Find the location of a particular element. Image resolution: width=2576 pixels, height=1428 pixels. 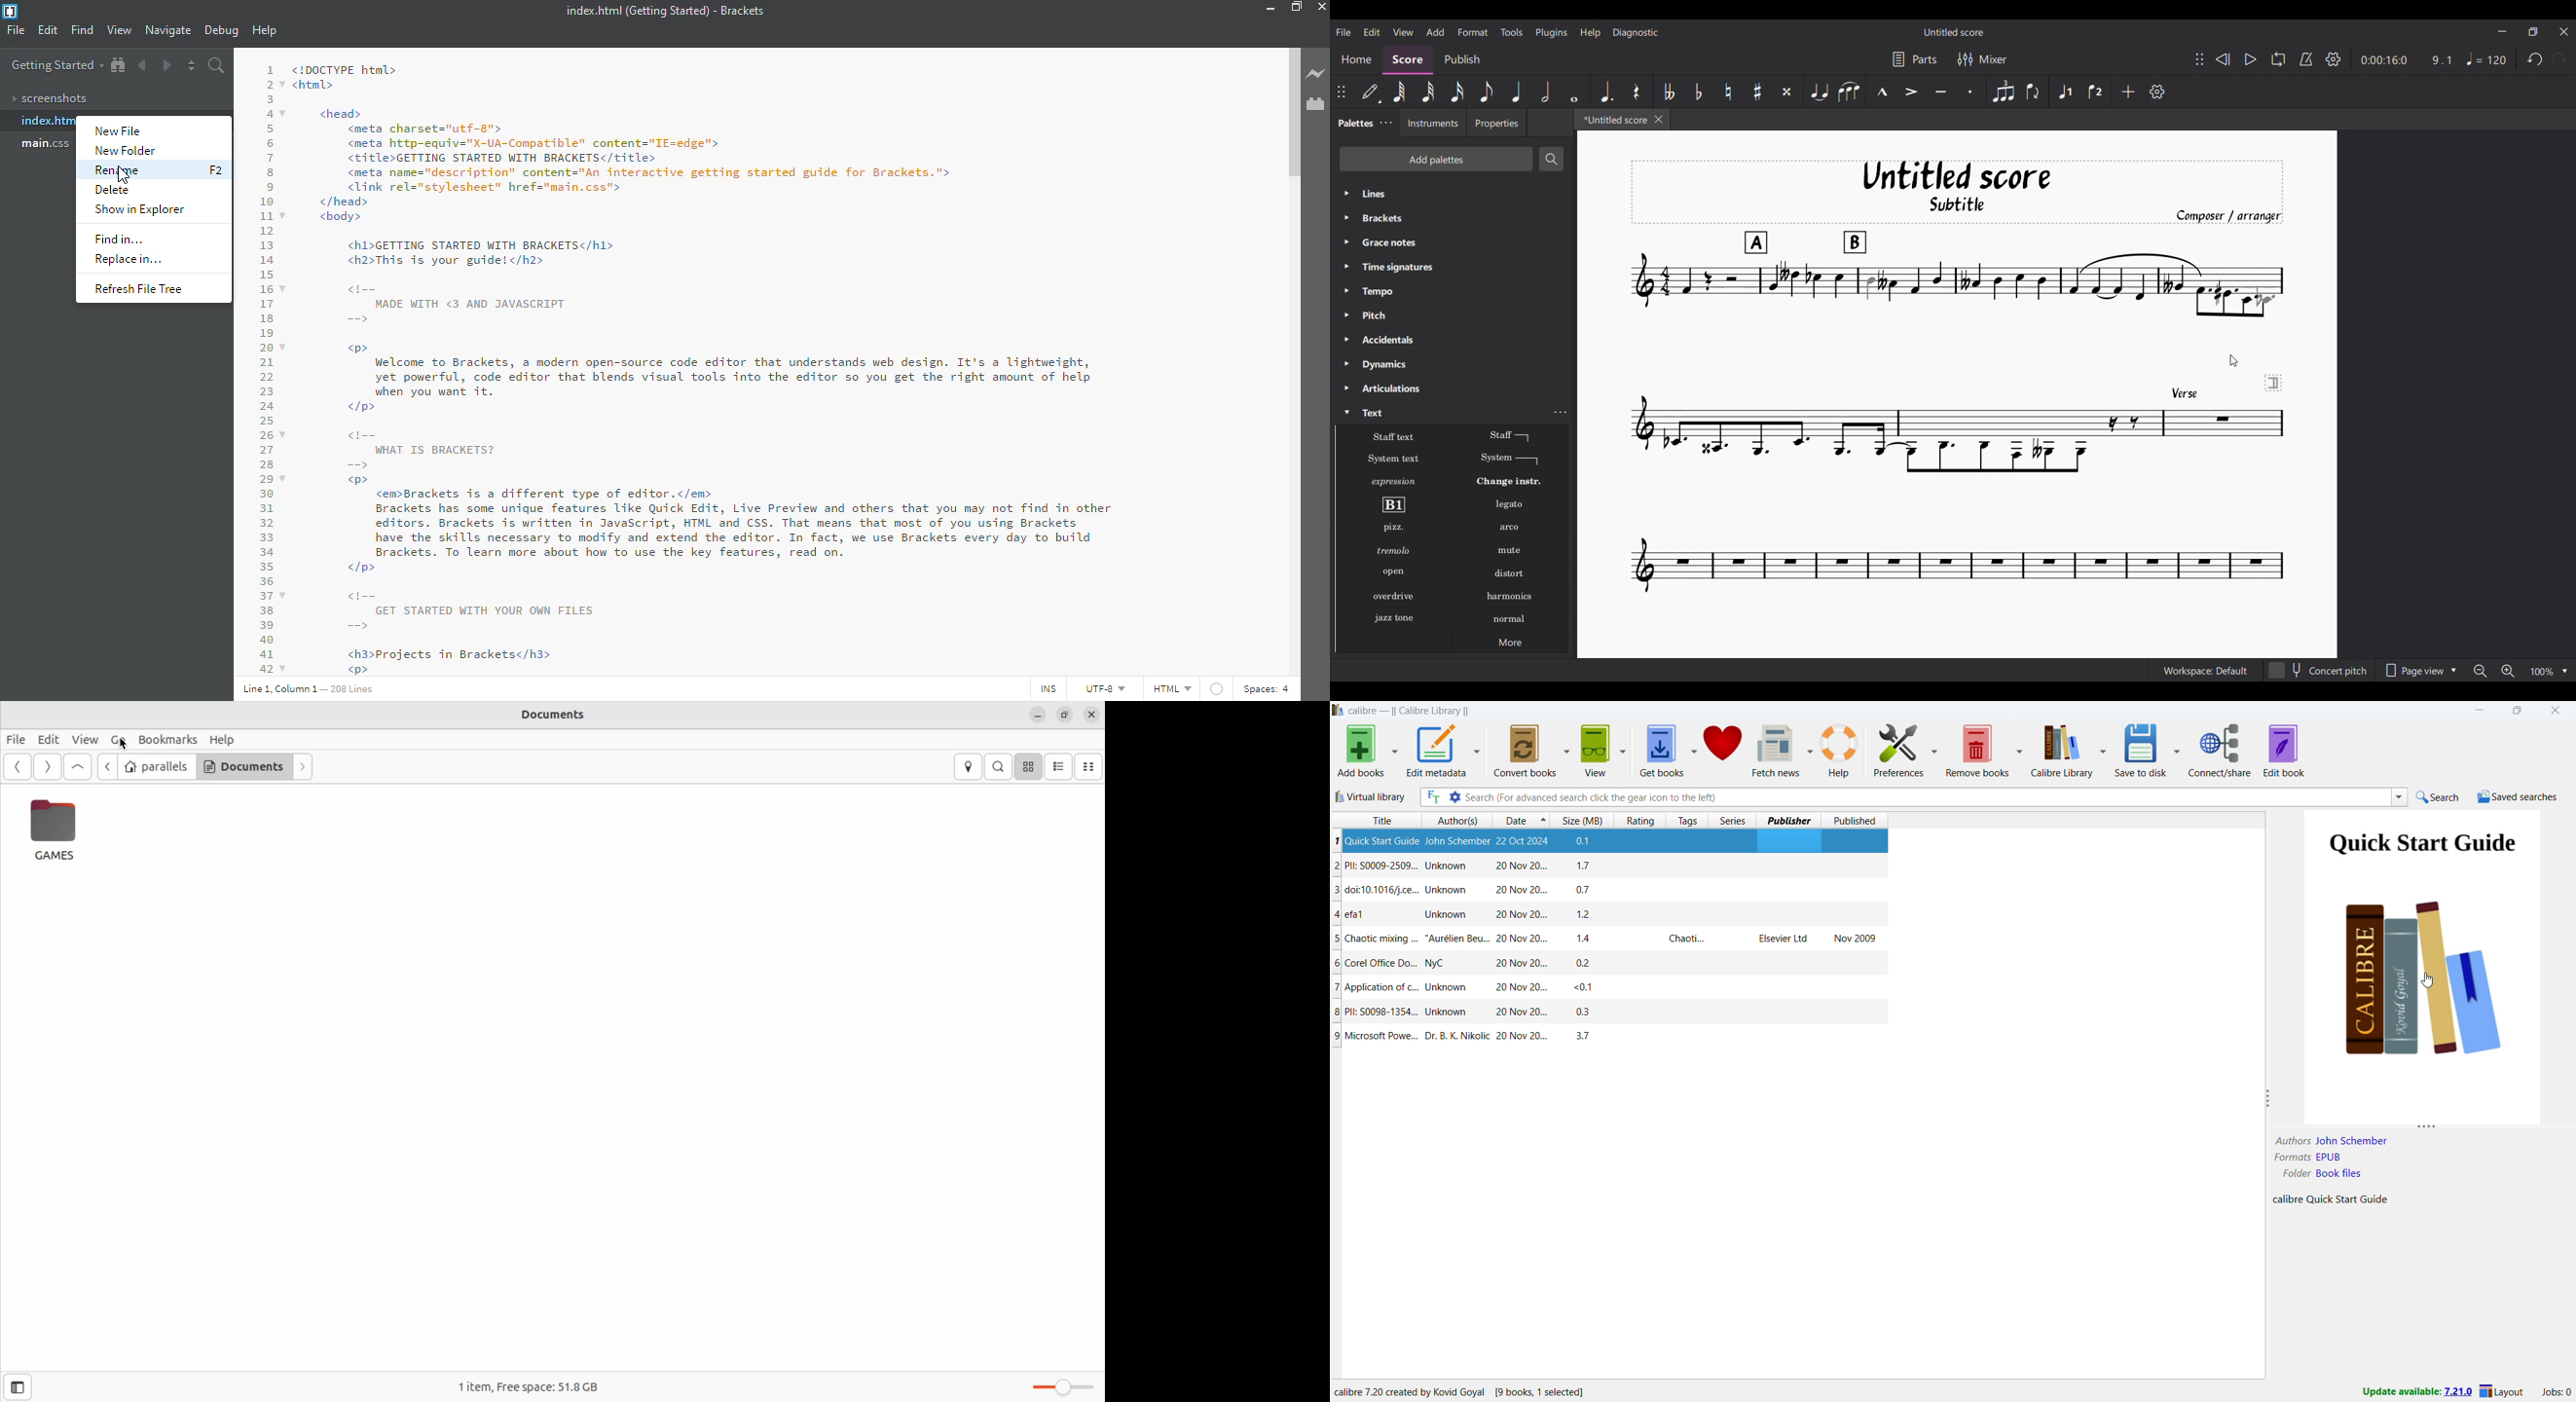

view options is located at coordinates (1623, 750).